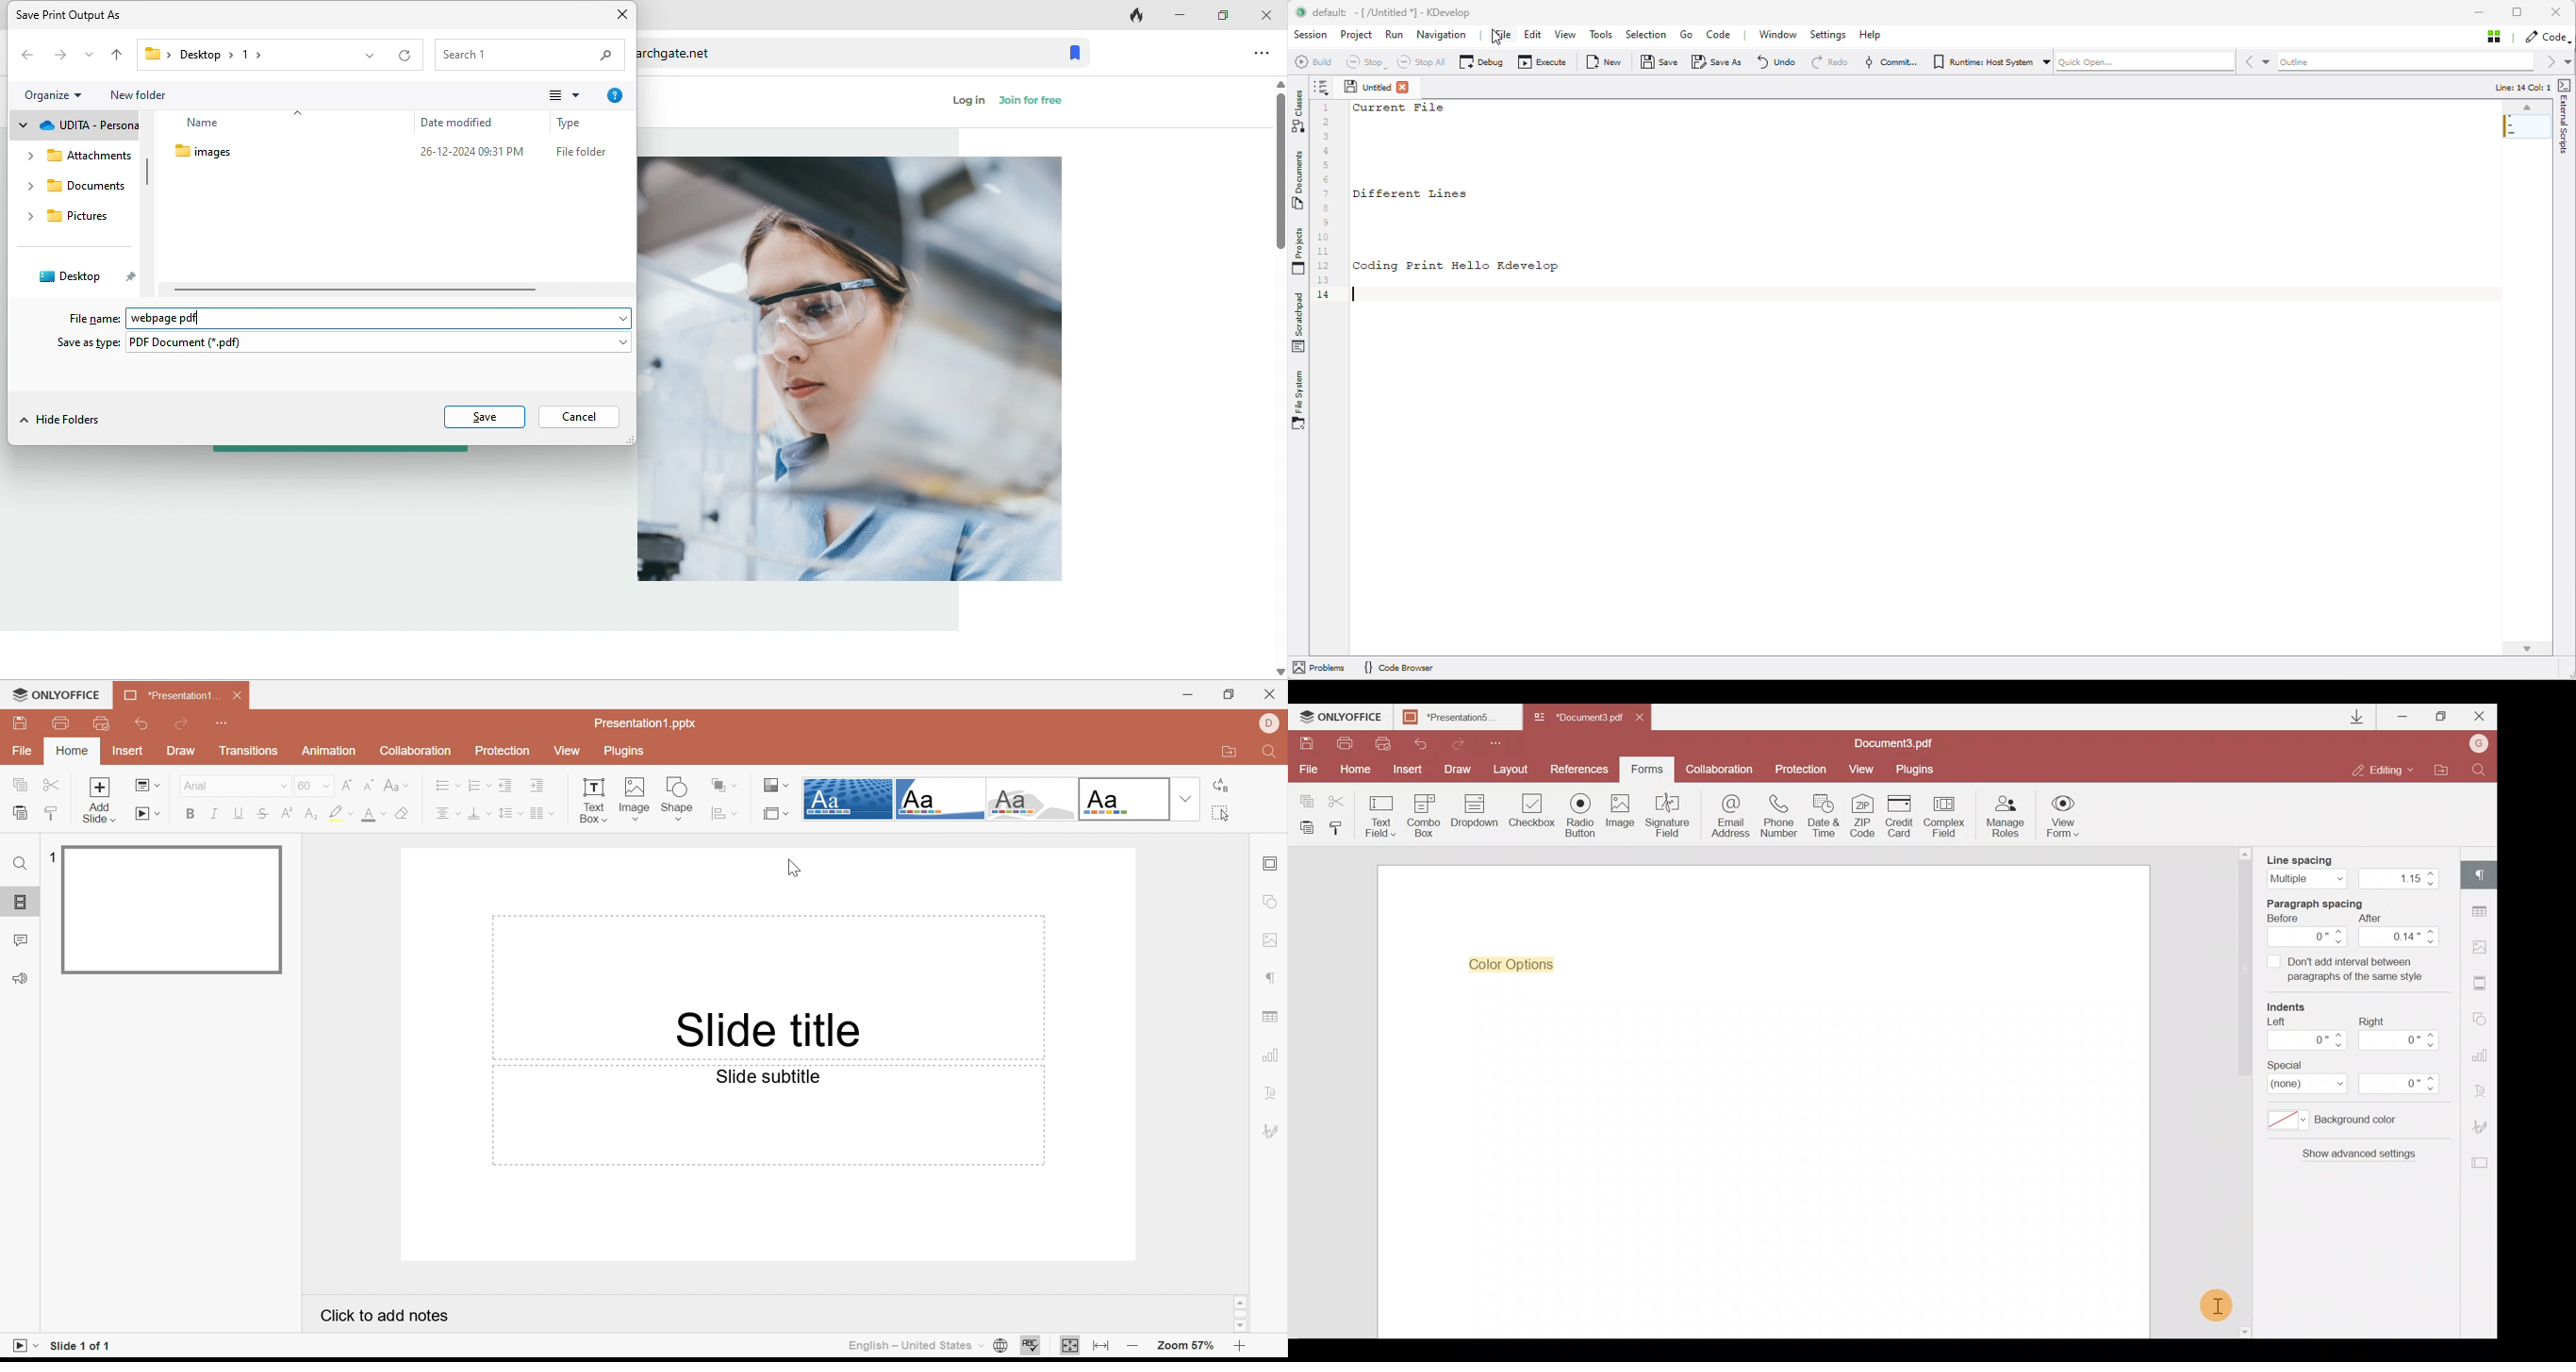 The image size is (2576, 1372). I want to click on Transitions, so click(246, 751).